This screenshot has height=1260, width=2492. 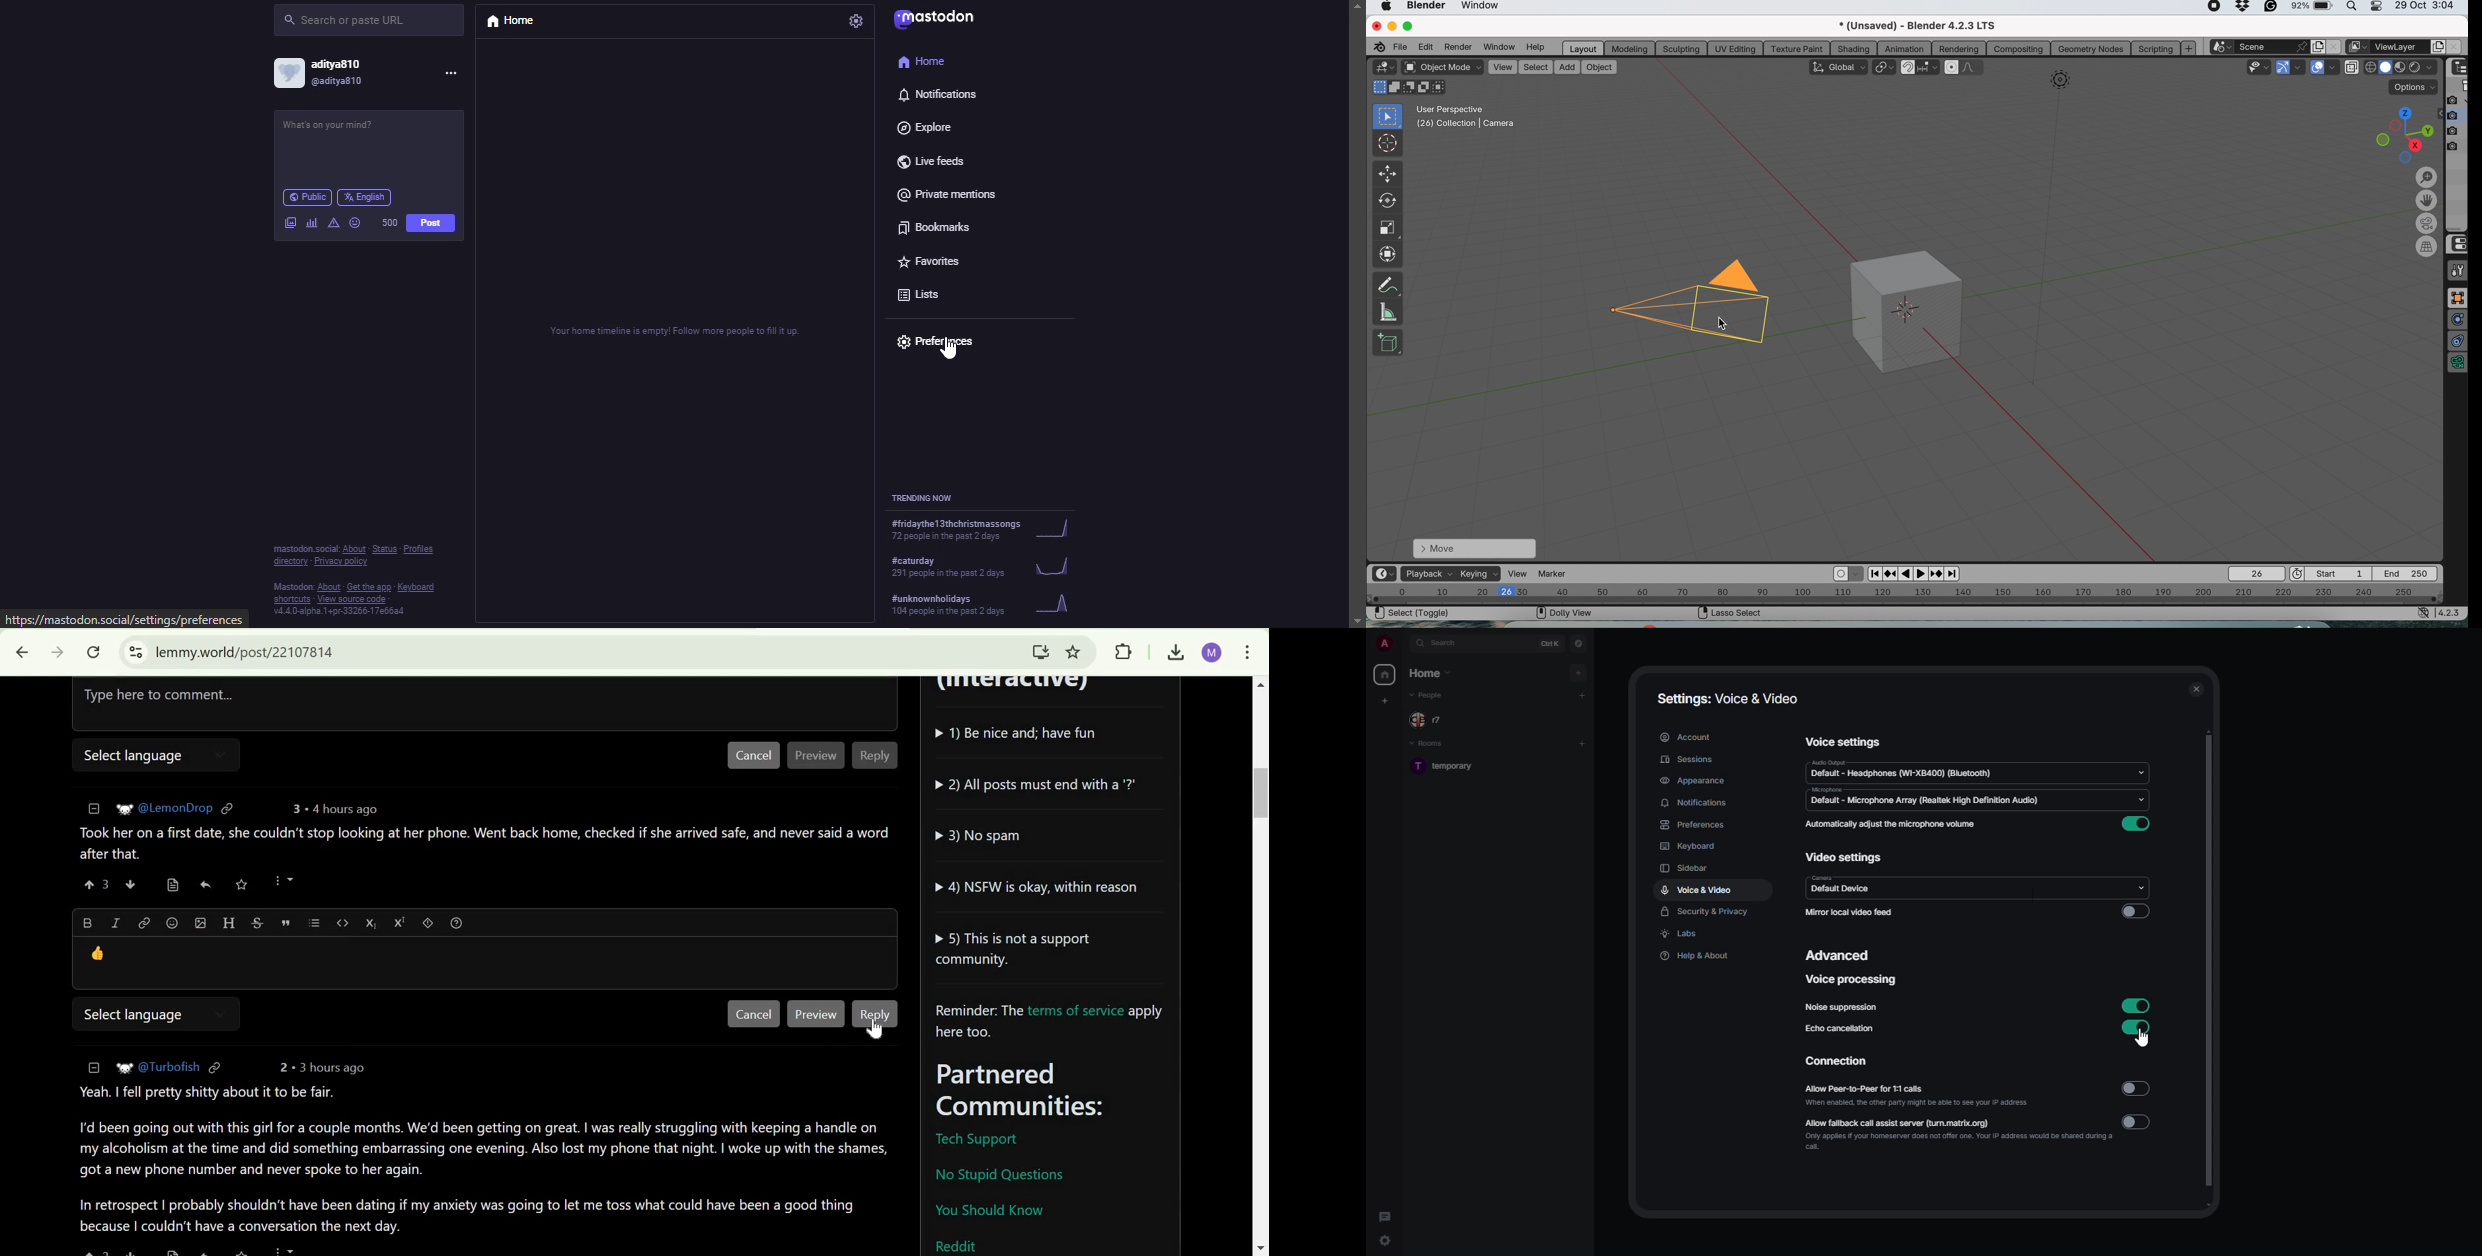 I want to click on trending, so click(x=982, y=565).